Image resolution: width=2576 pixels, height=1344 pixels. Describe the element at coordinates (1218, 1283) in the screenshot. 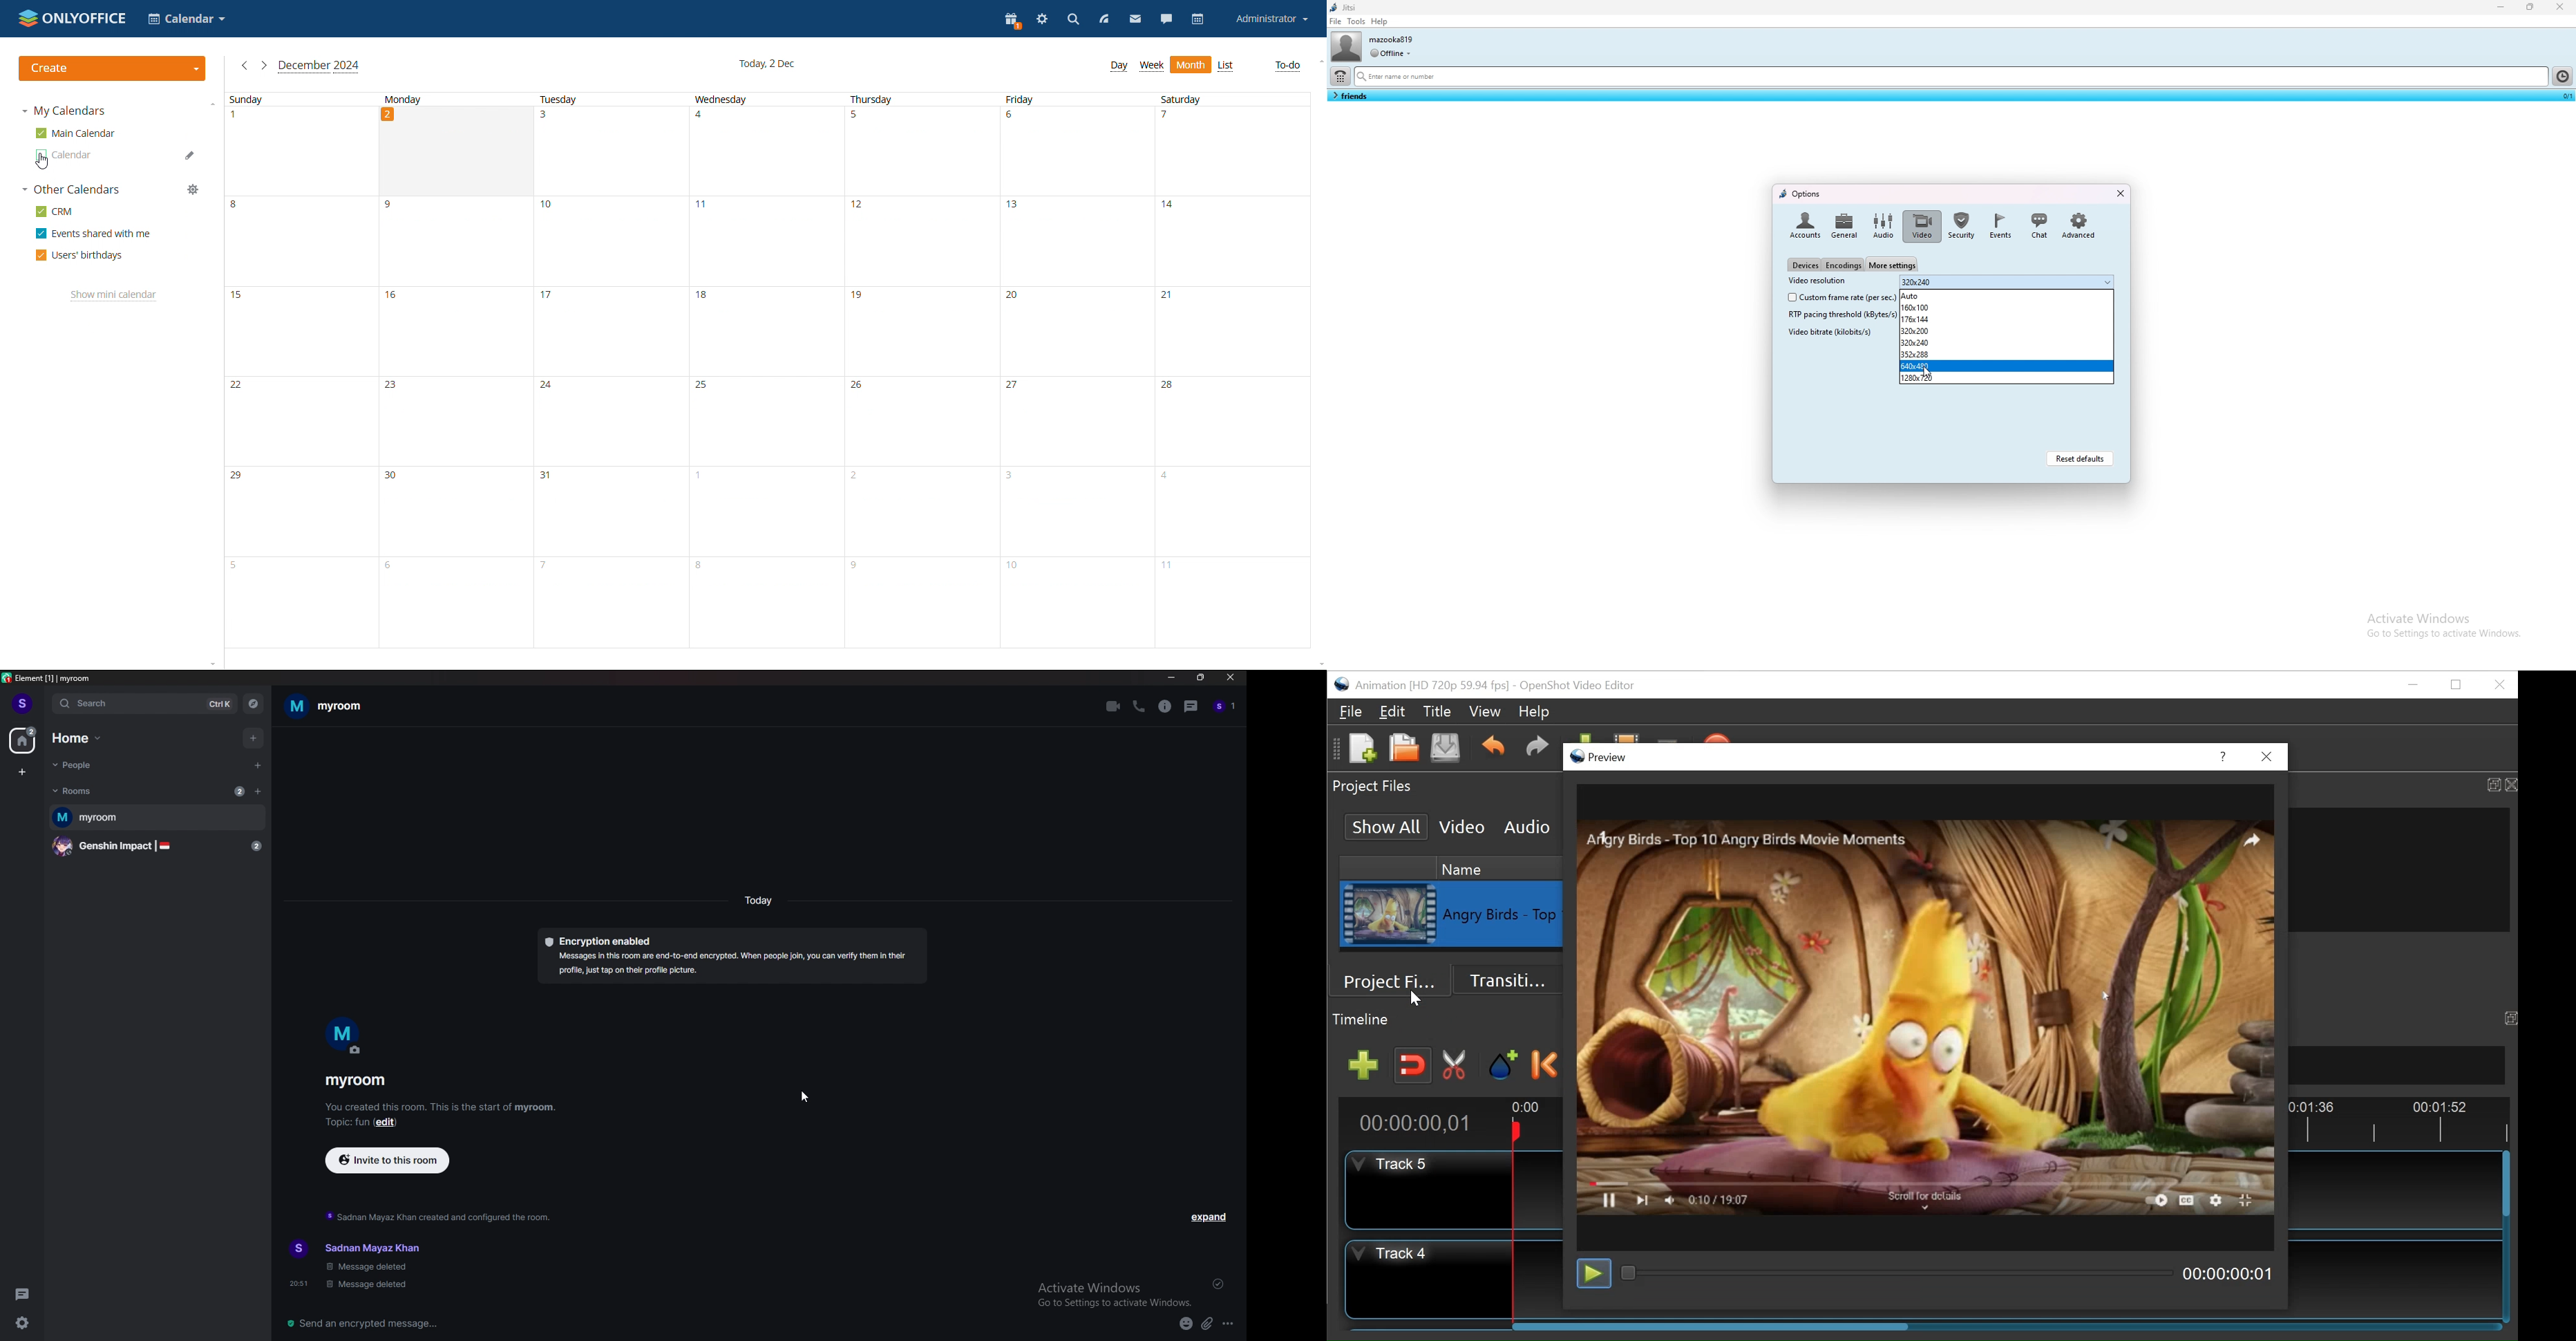

I see `sent` at that location.